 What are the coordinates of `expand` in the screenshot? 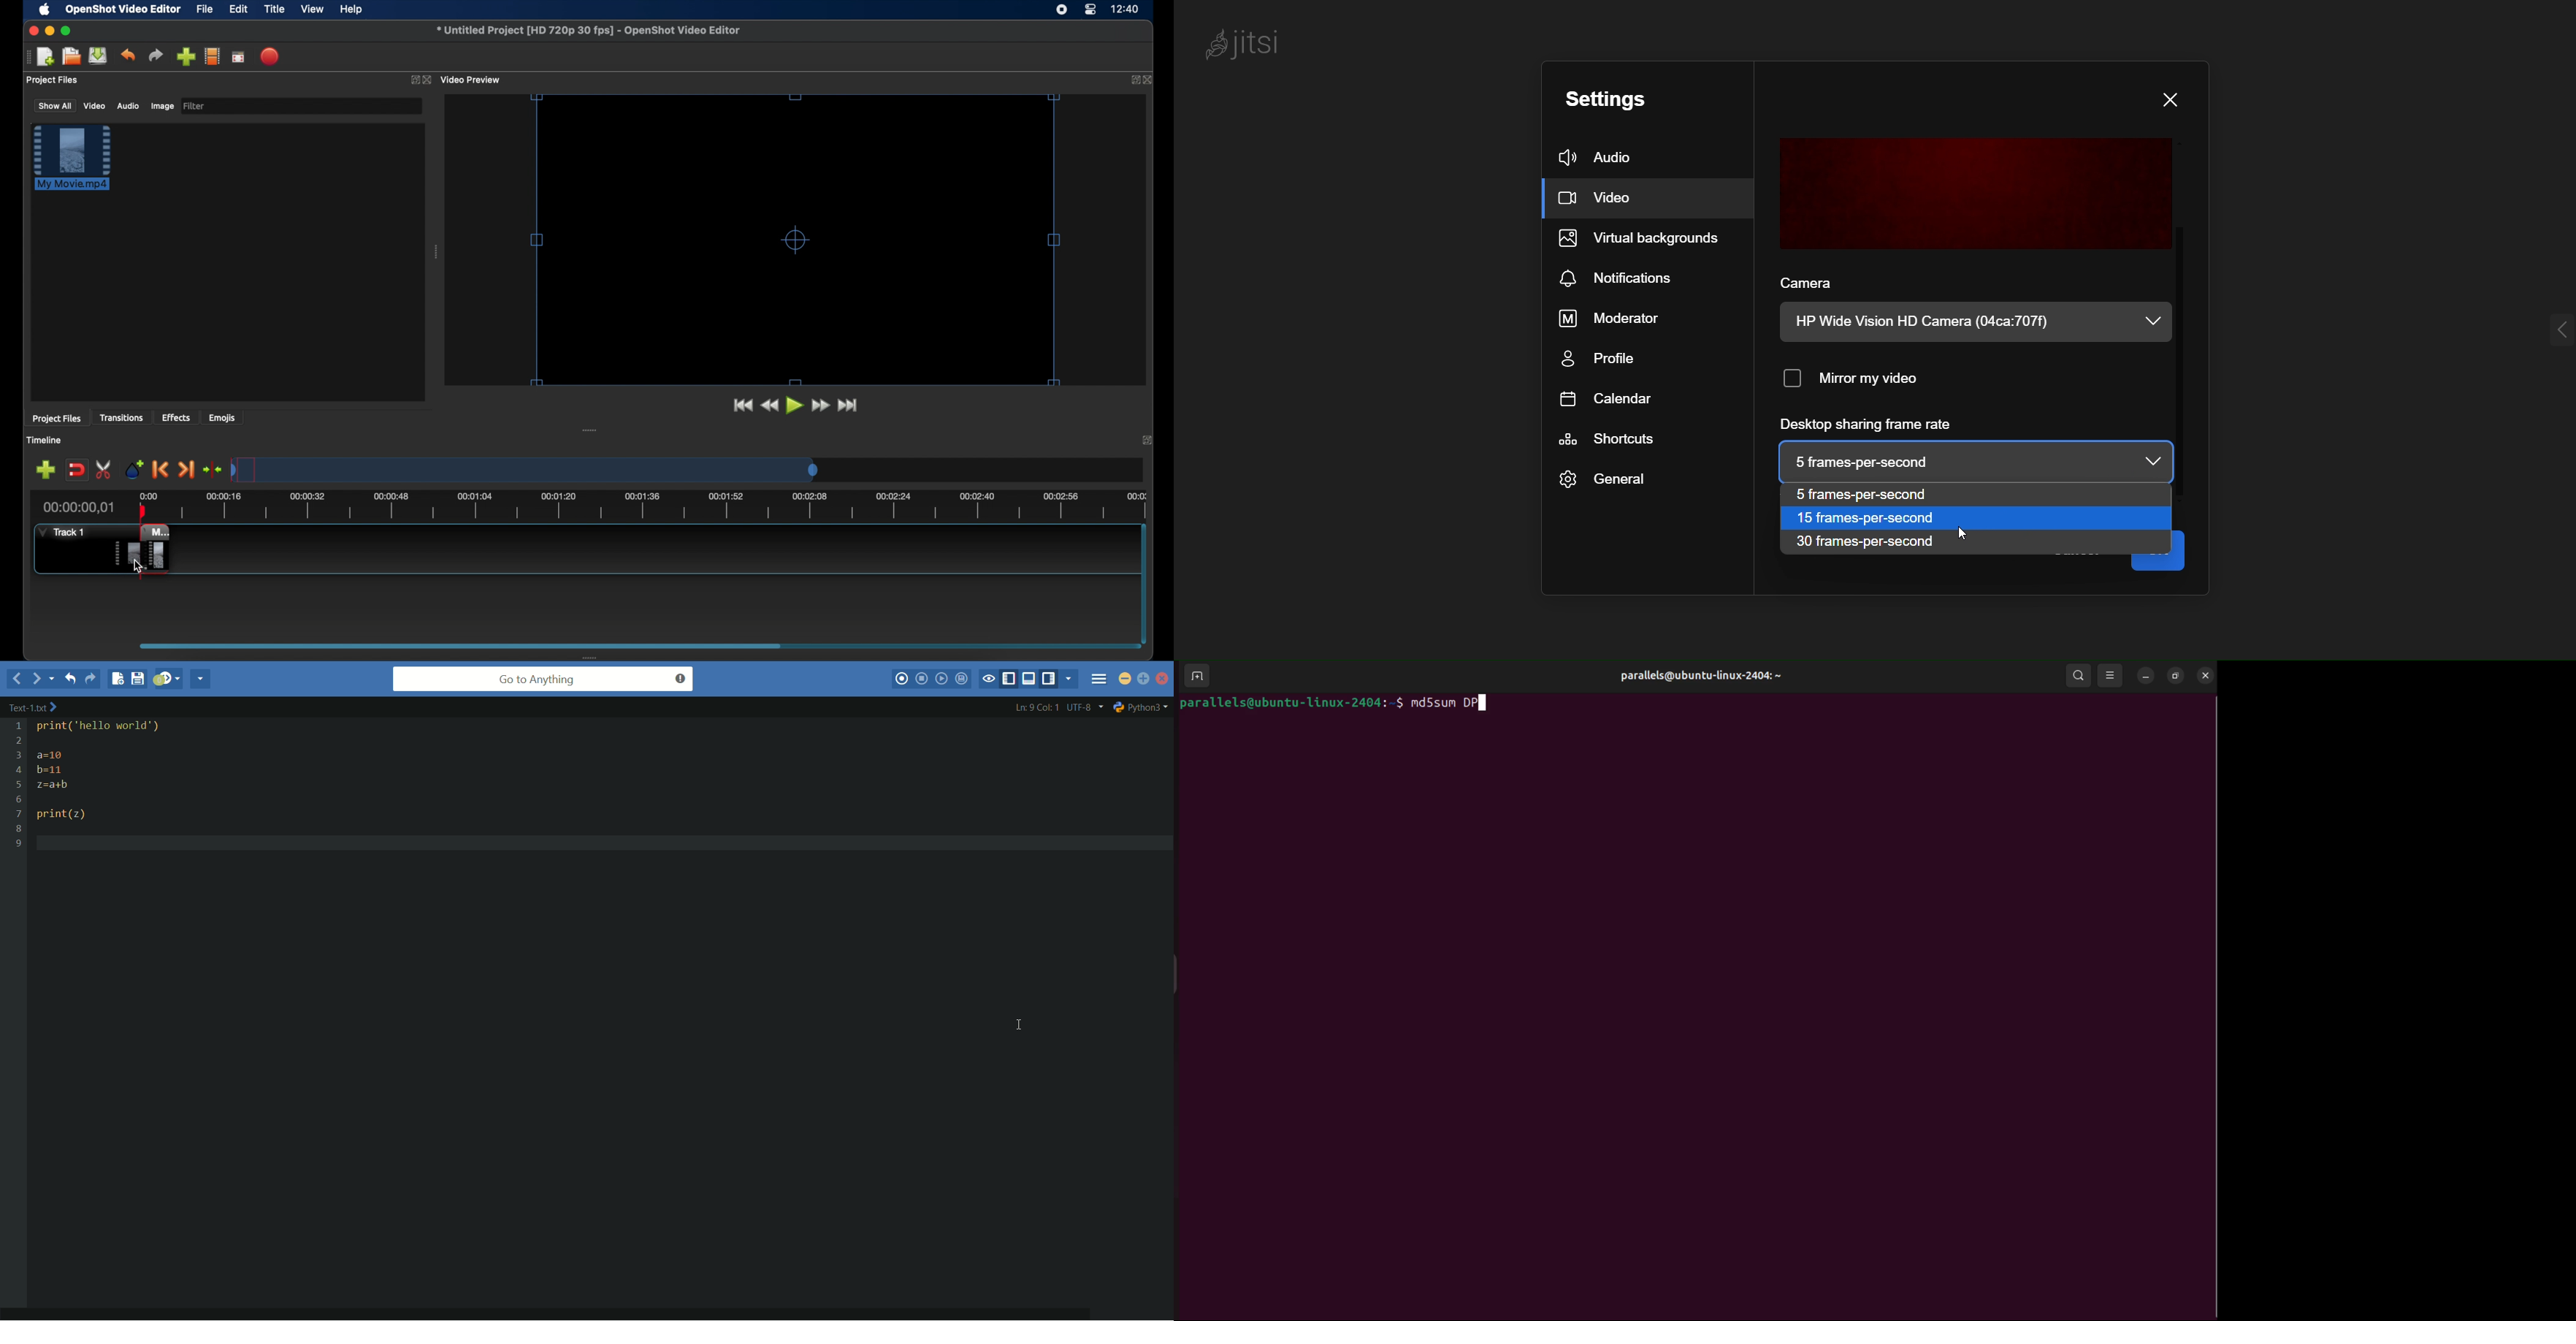 It's located at (1147, 440).